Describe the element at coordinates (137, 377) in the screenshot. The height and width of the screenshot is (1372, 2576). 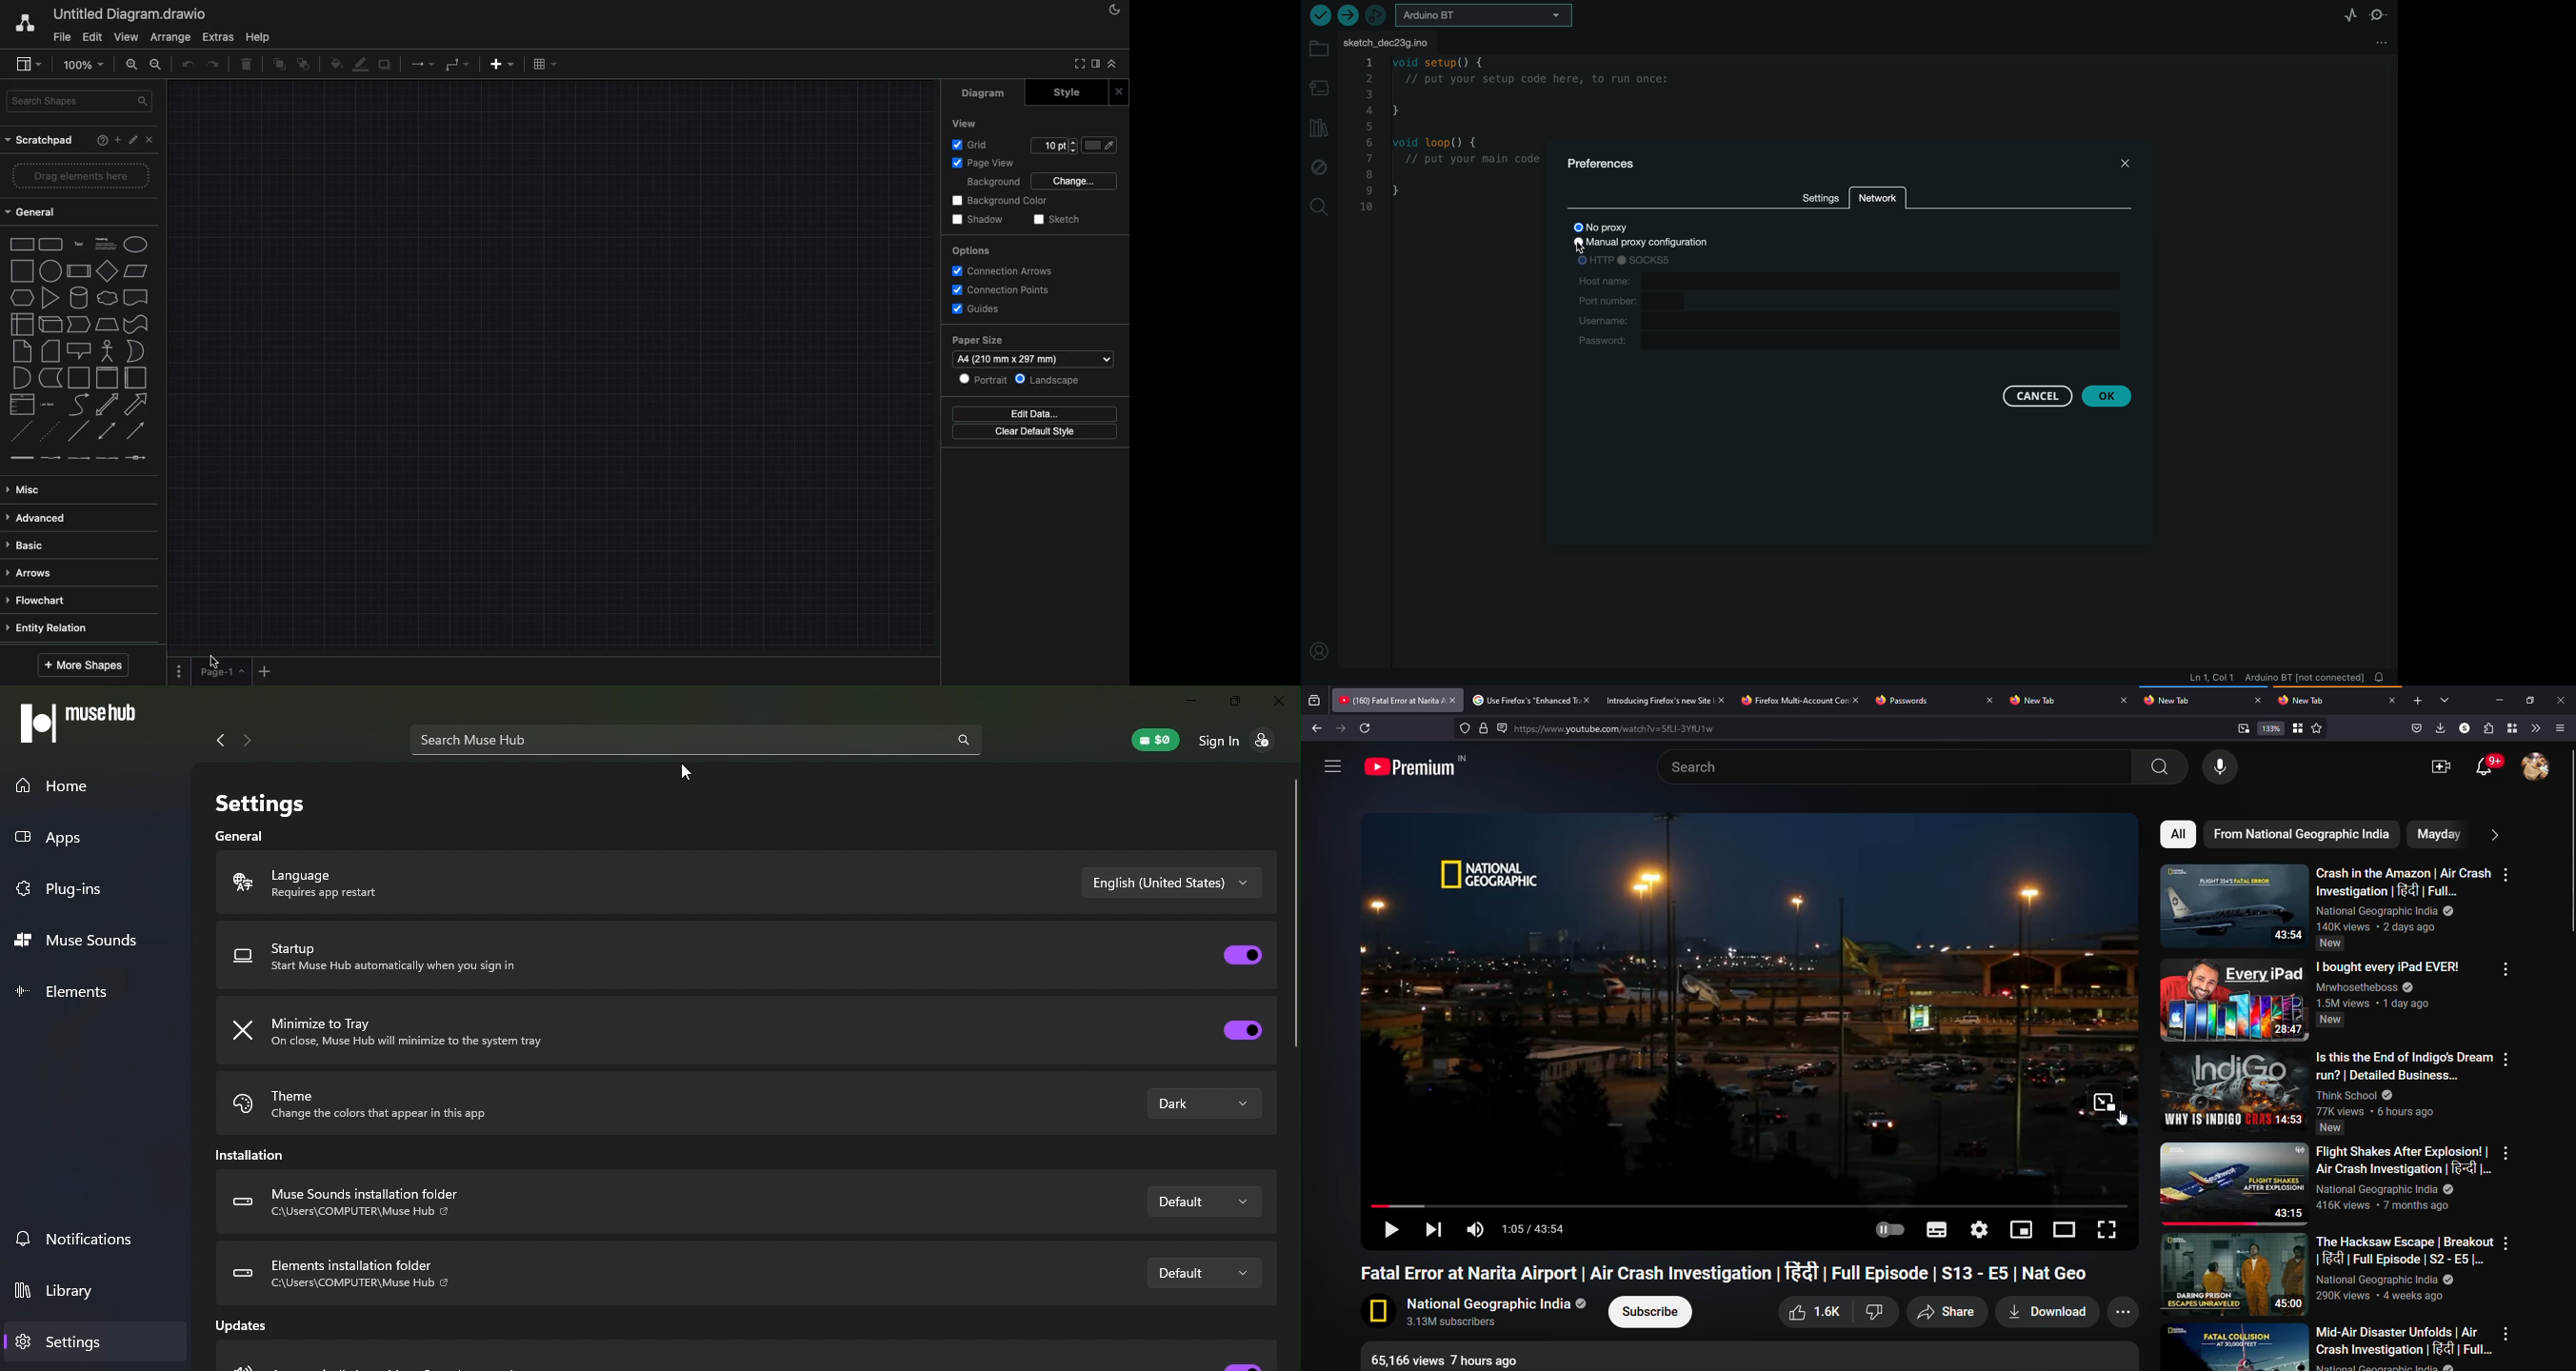
I see `horizontal container` at that location.